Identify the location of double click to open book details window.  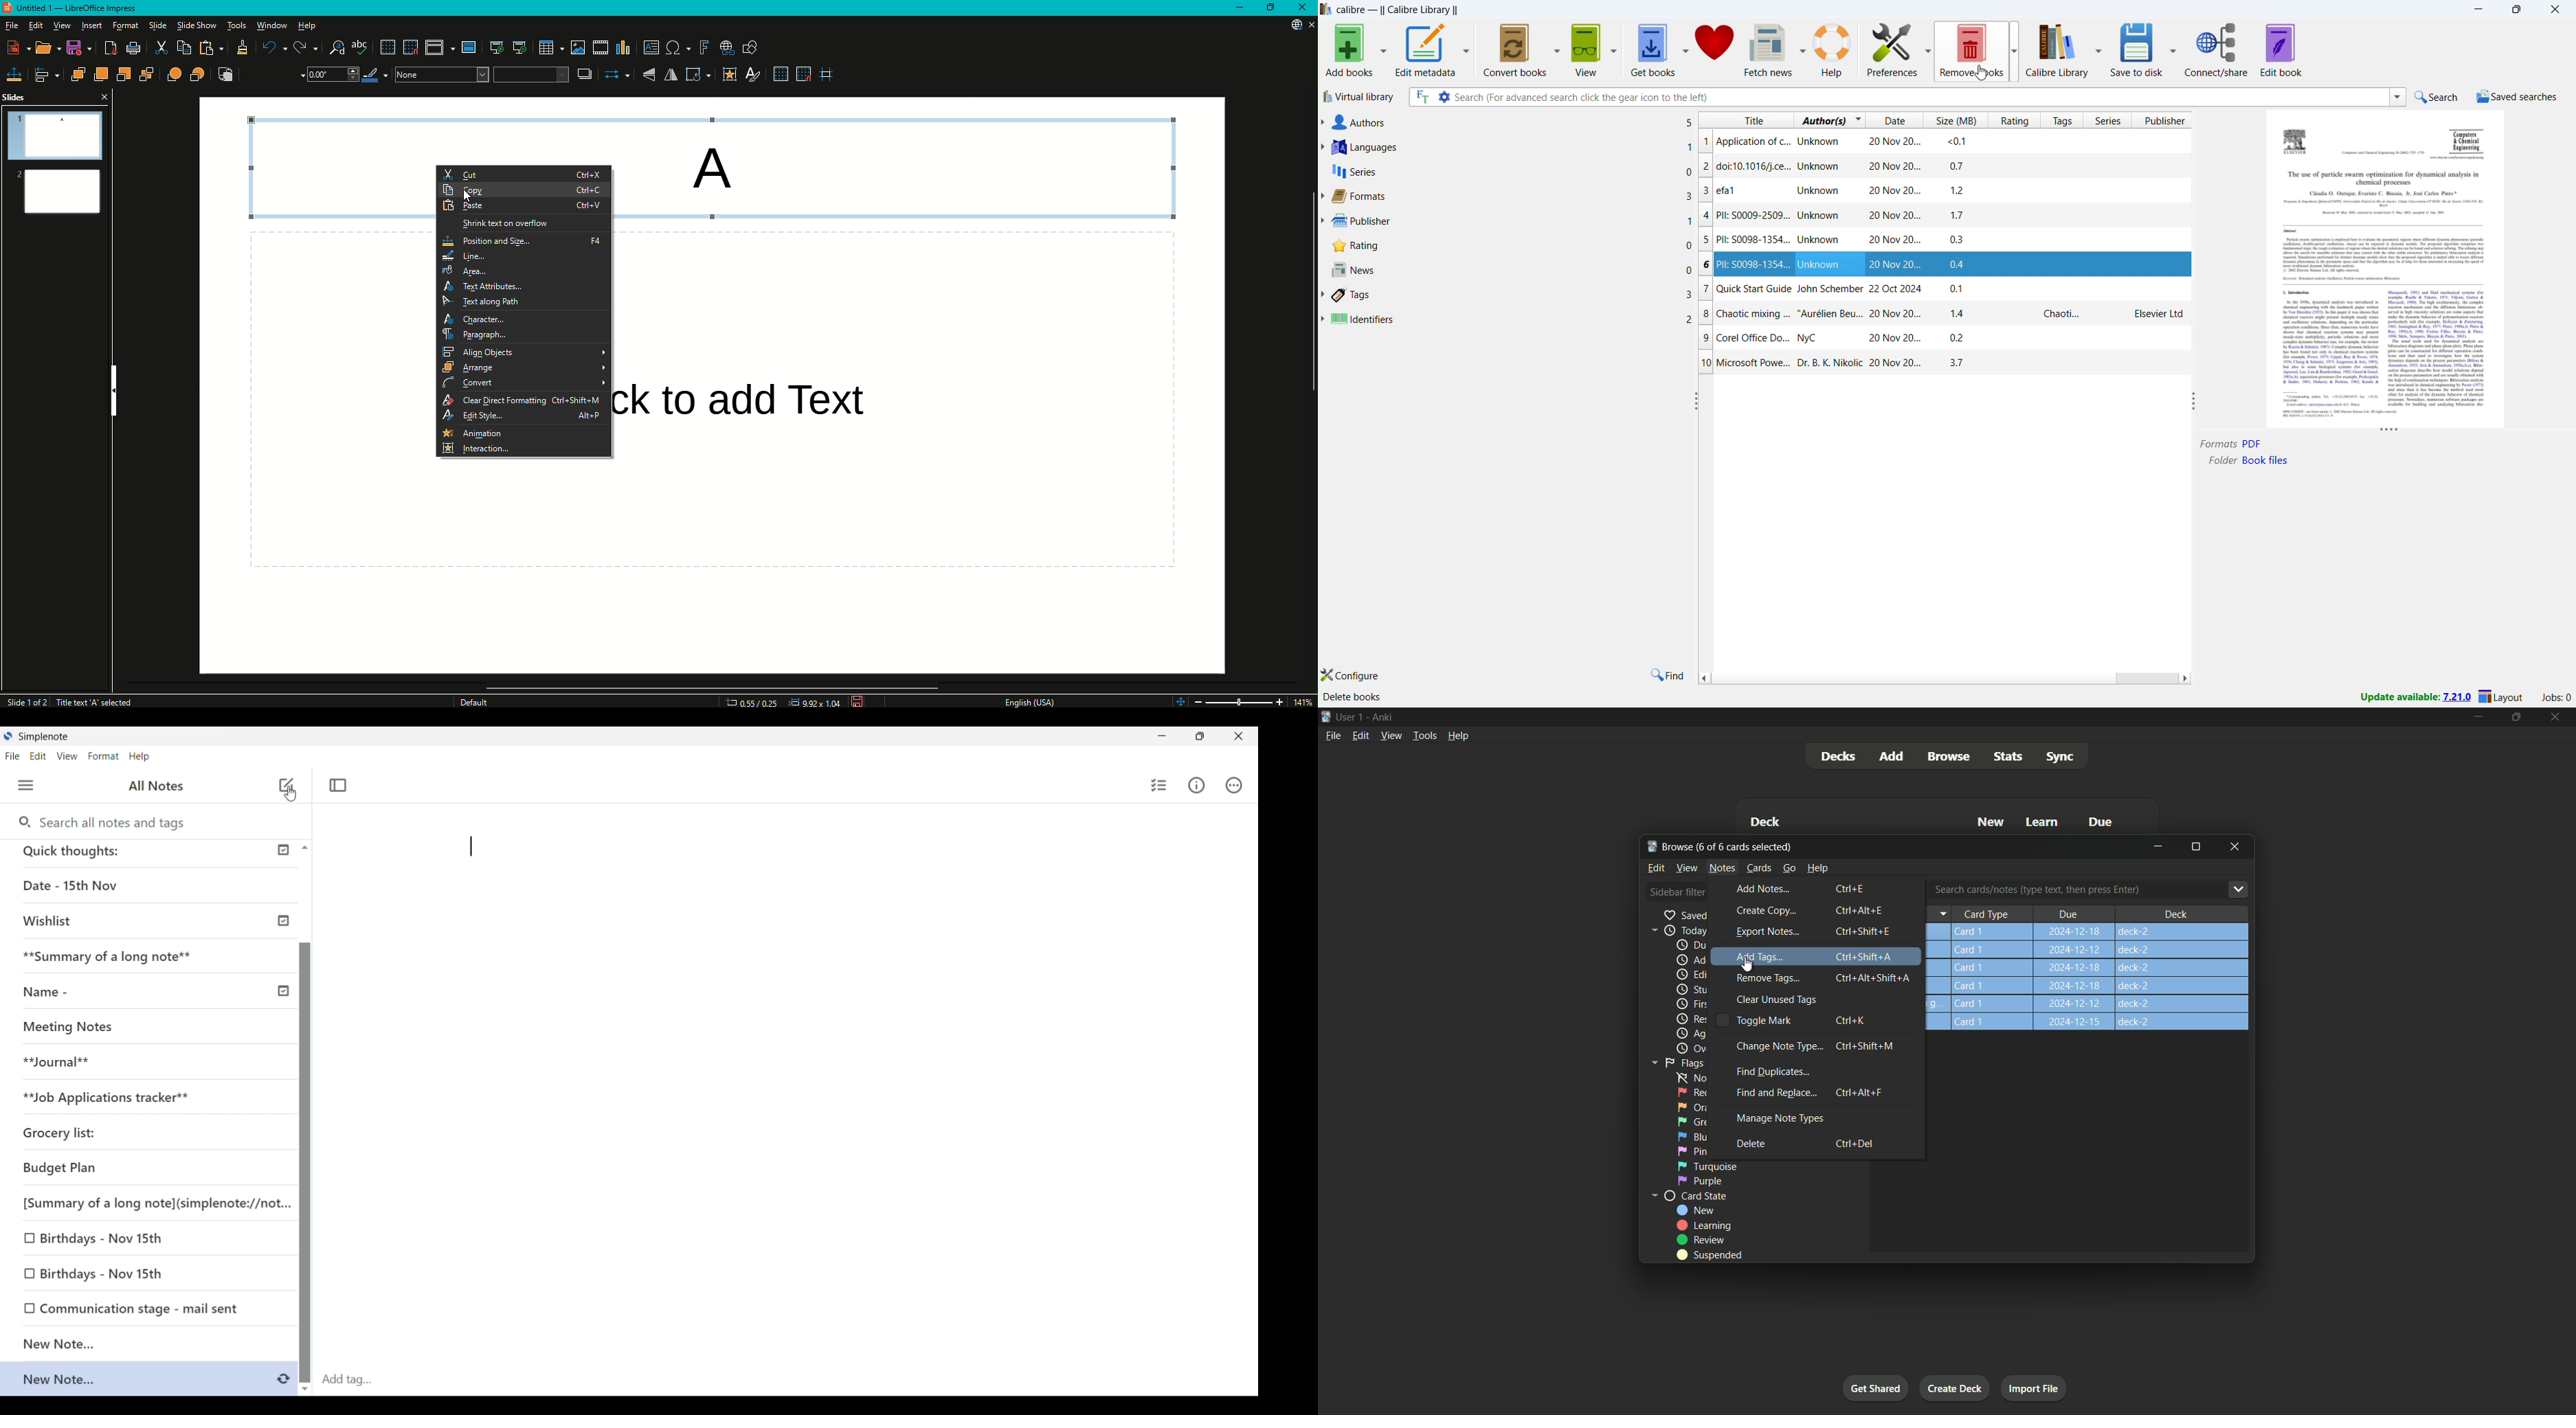
(2385, 268).